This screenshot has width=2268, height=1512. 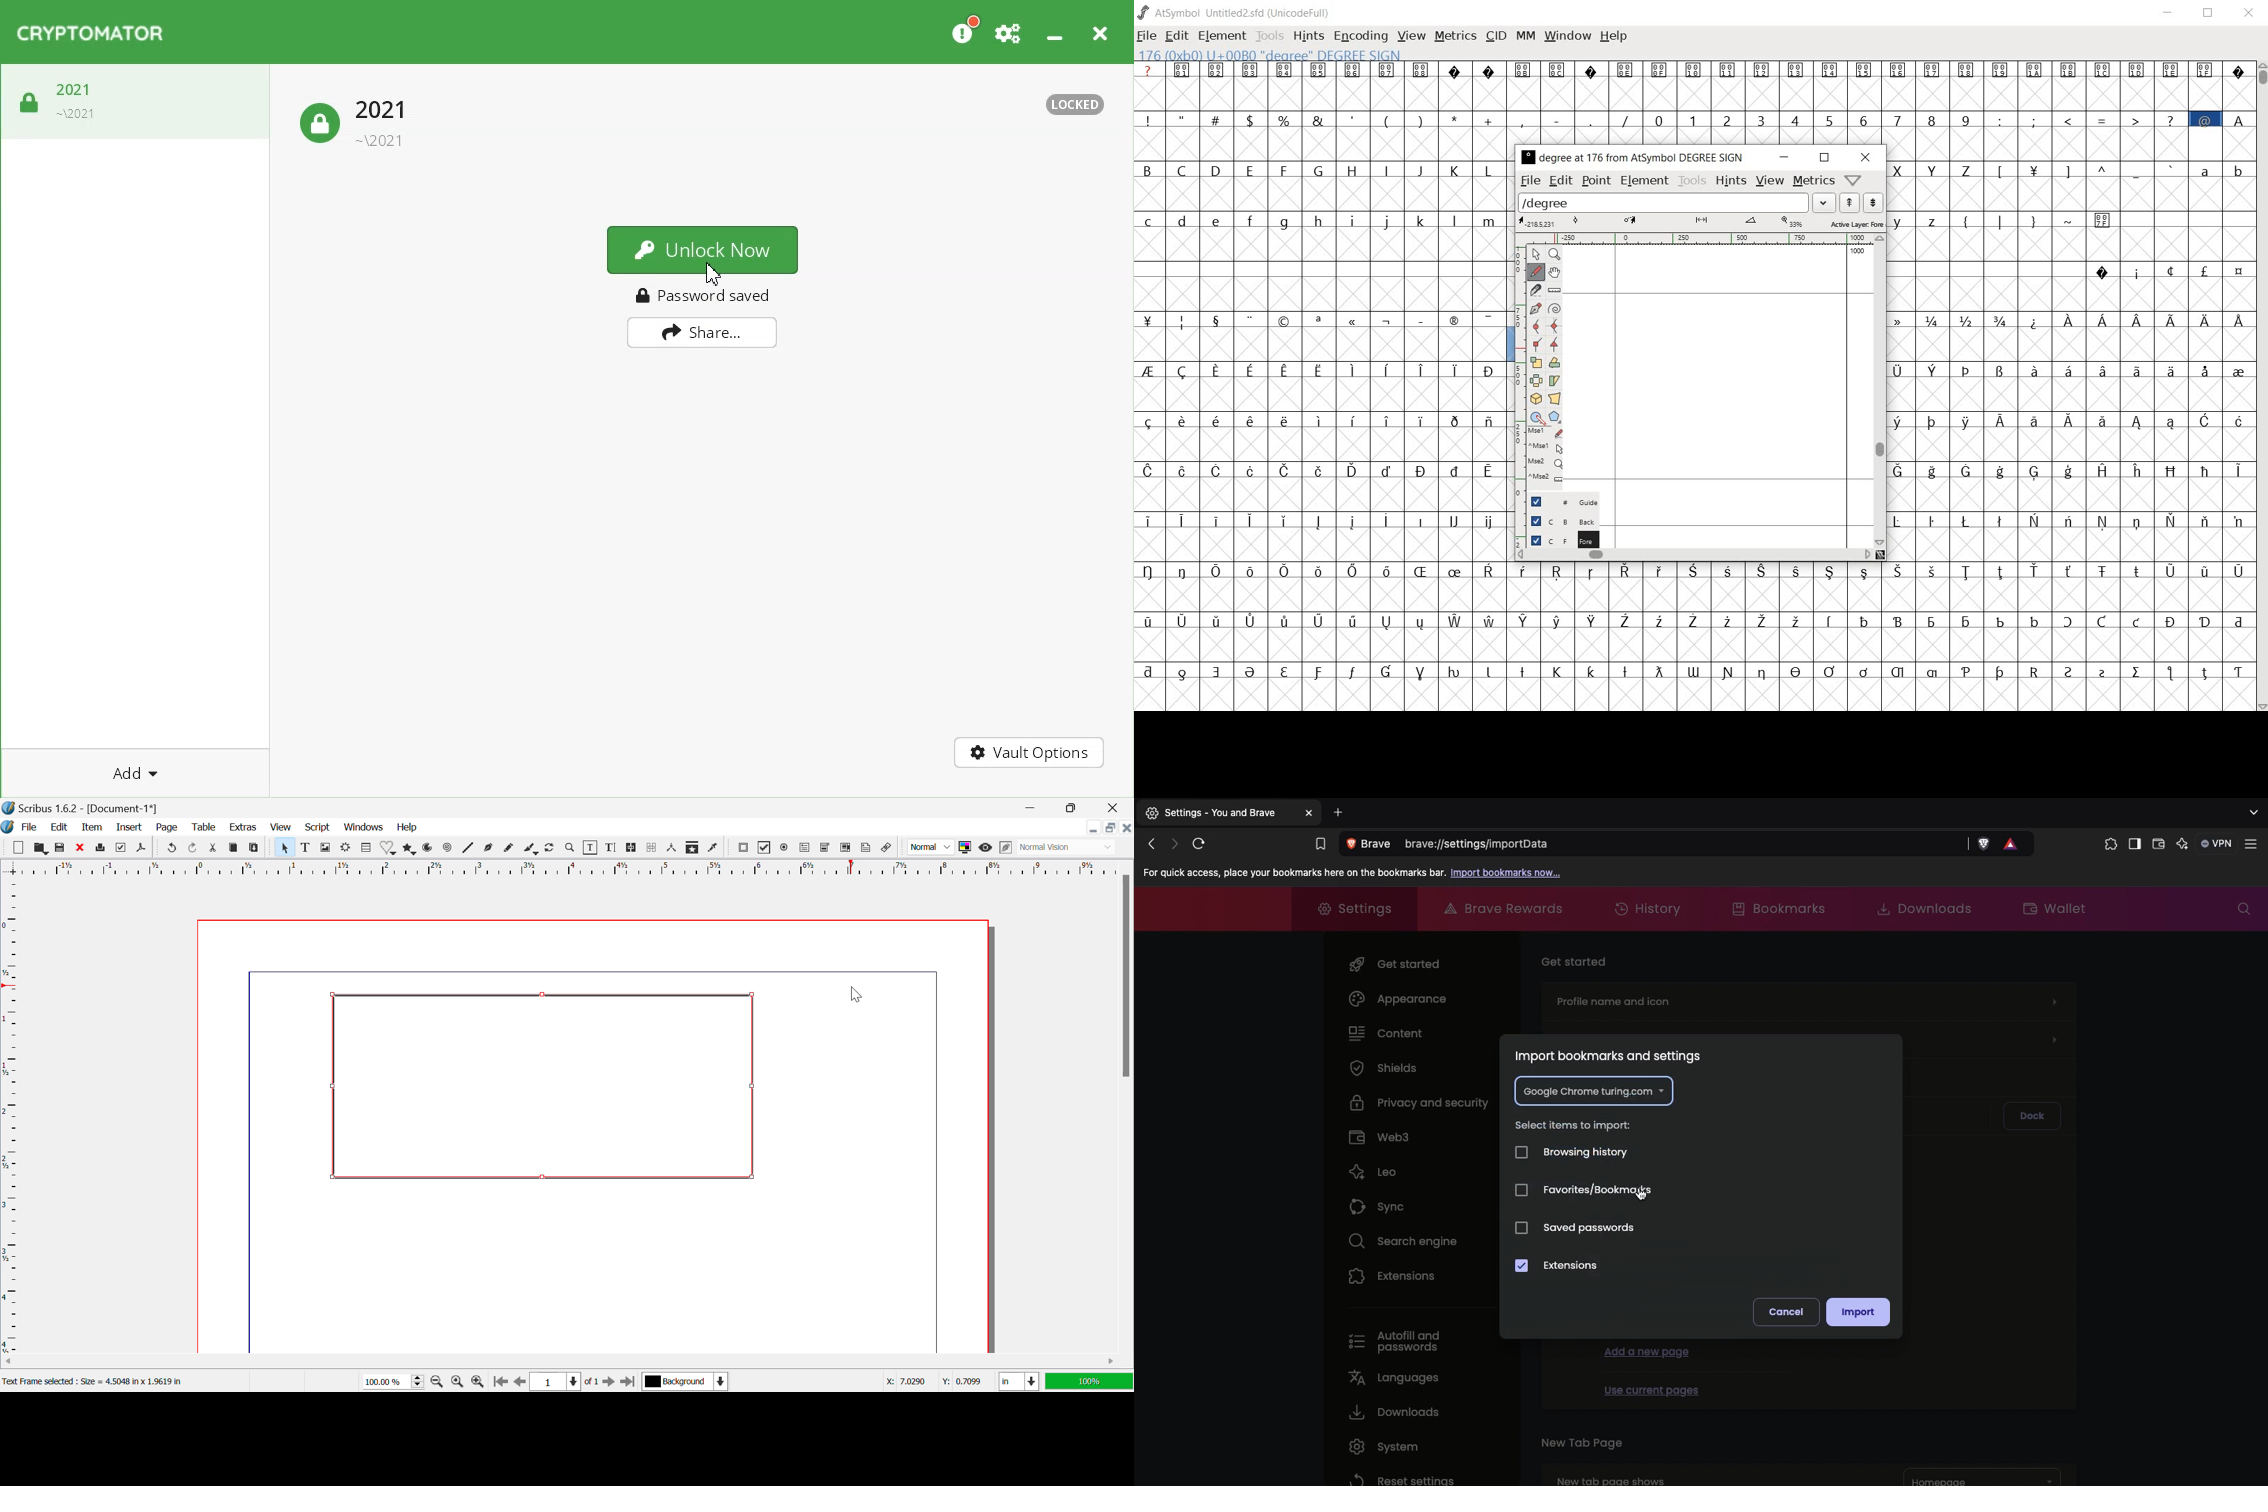 I want to click on VPN, so click(x=2218, y=843).